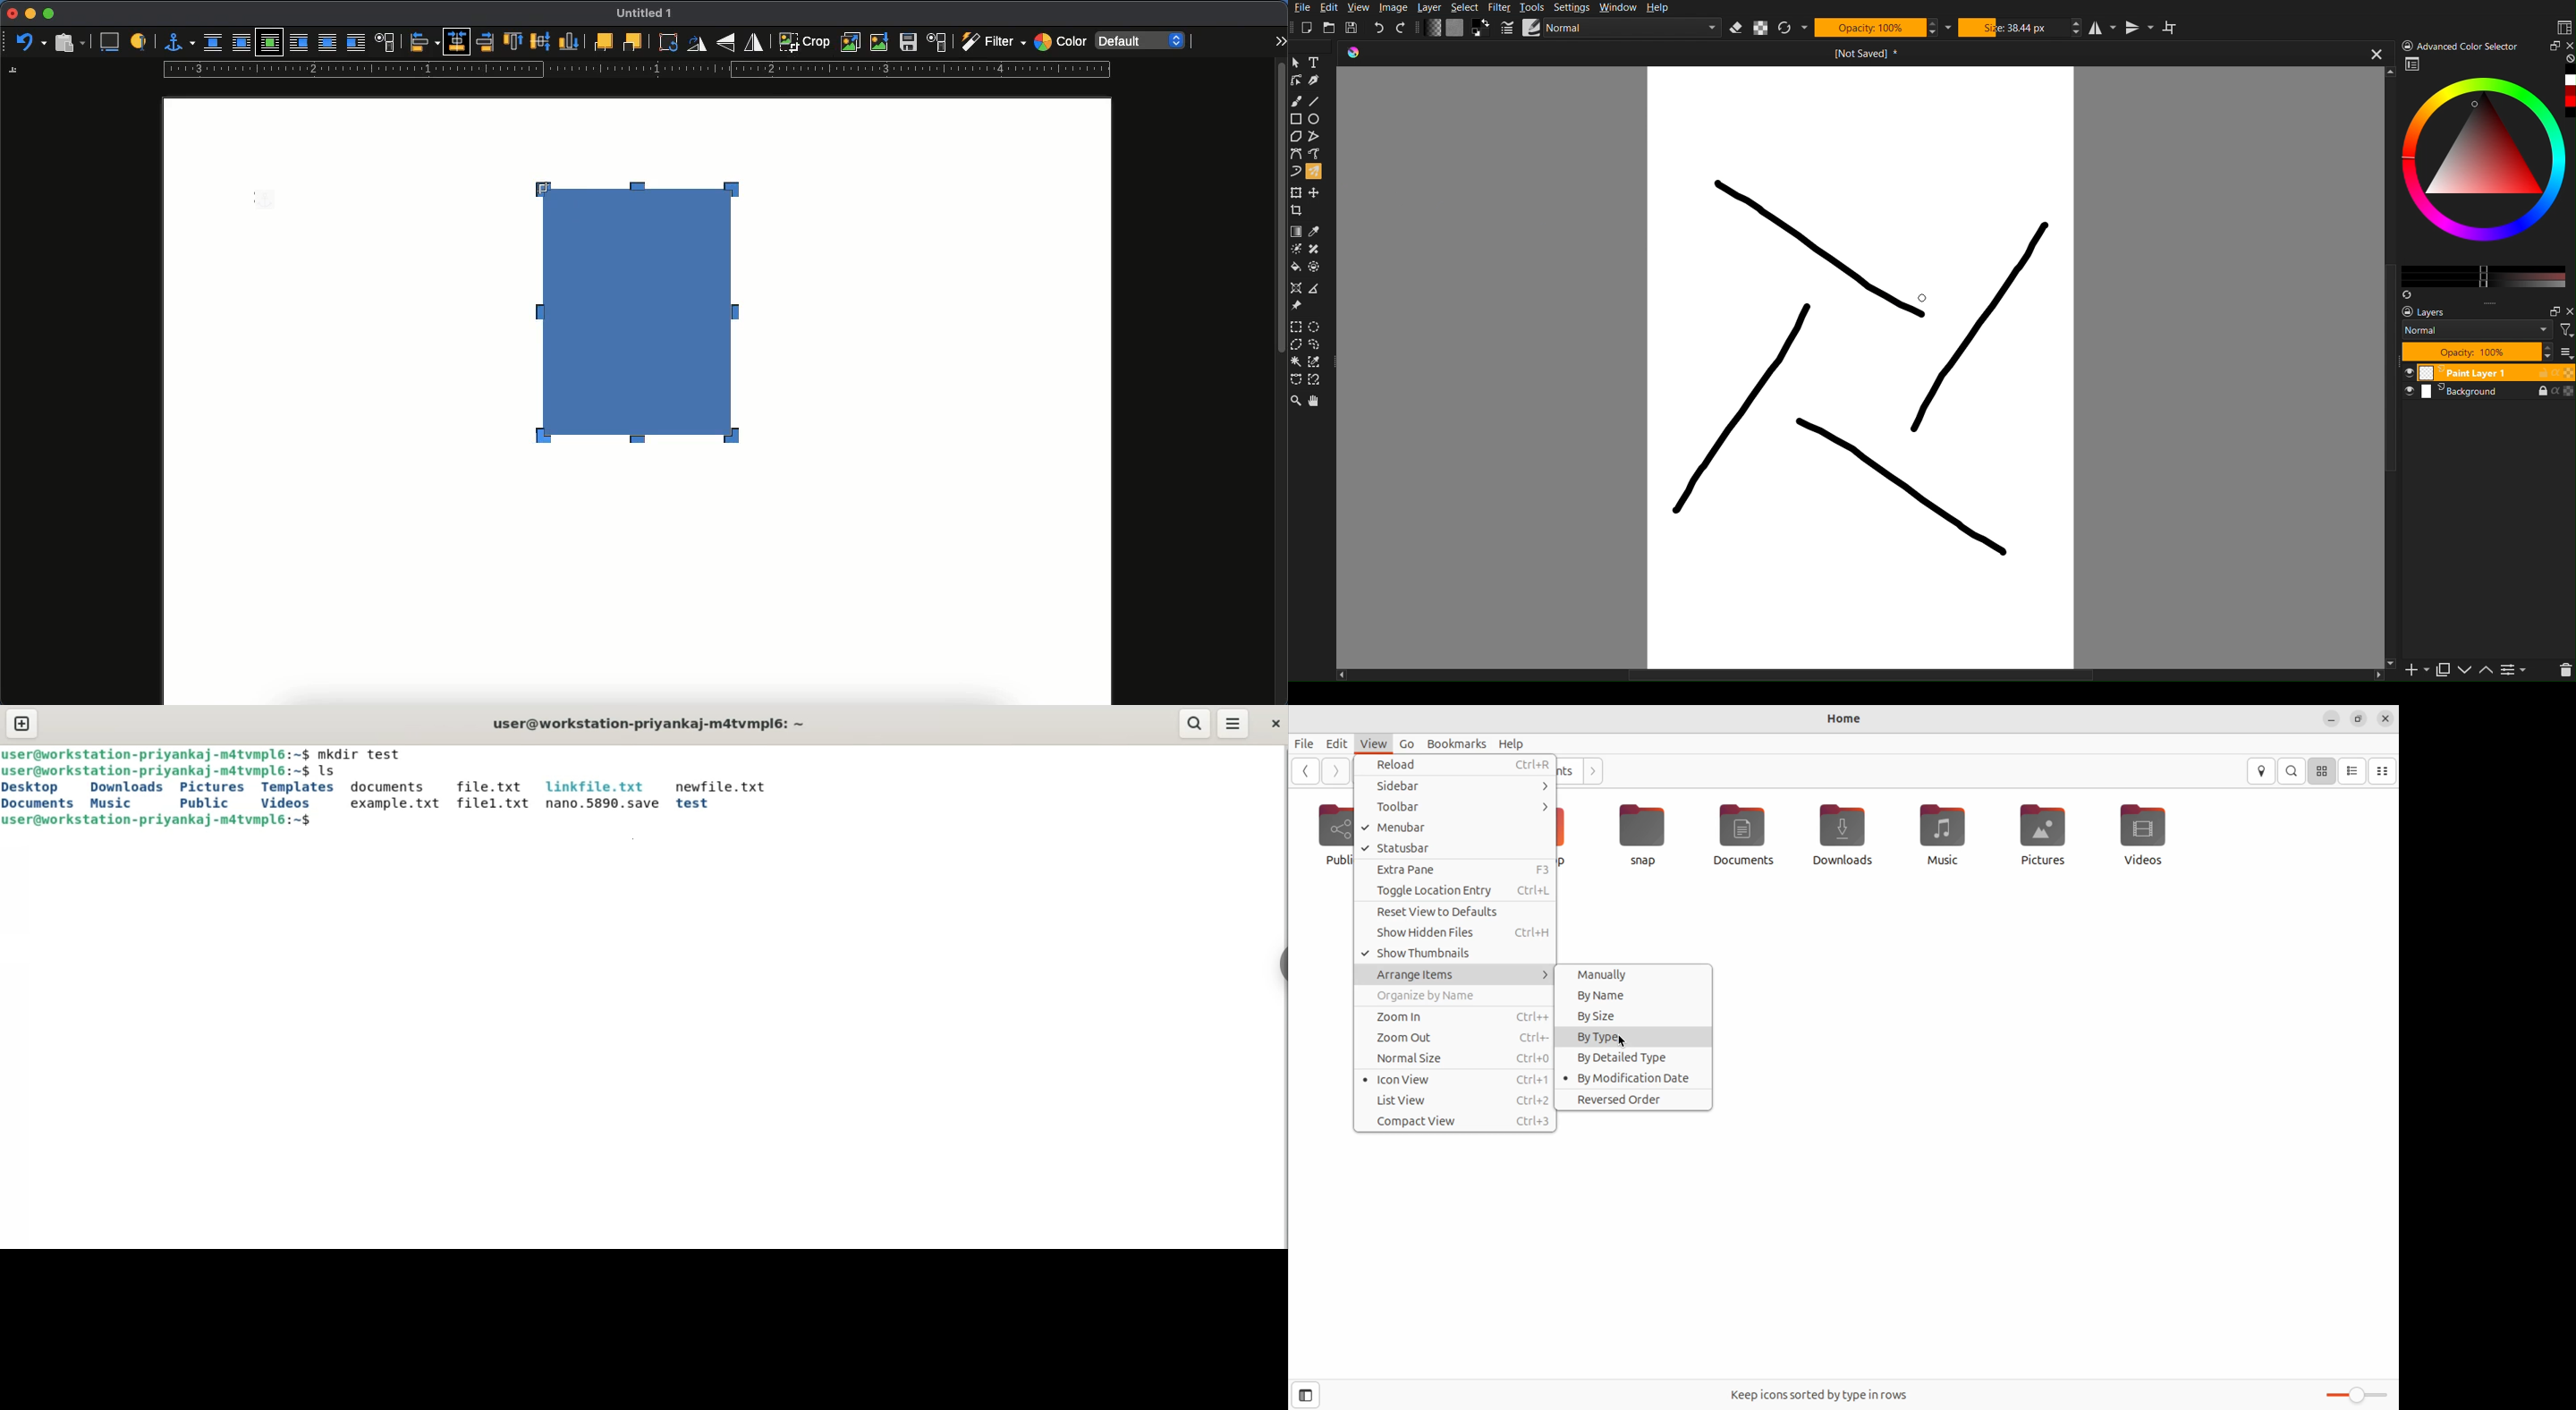 The height and width of the screenshot is (1428, 2576). What do you see at coordinates (880, 42) in the screenshot?
I see `compress` at bounding box center [880, 42].